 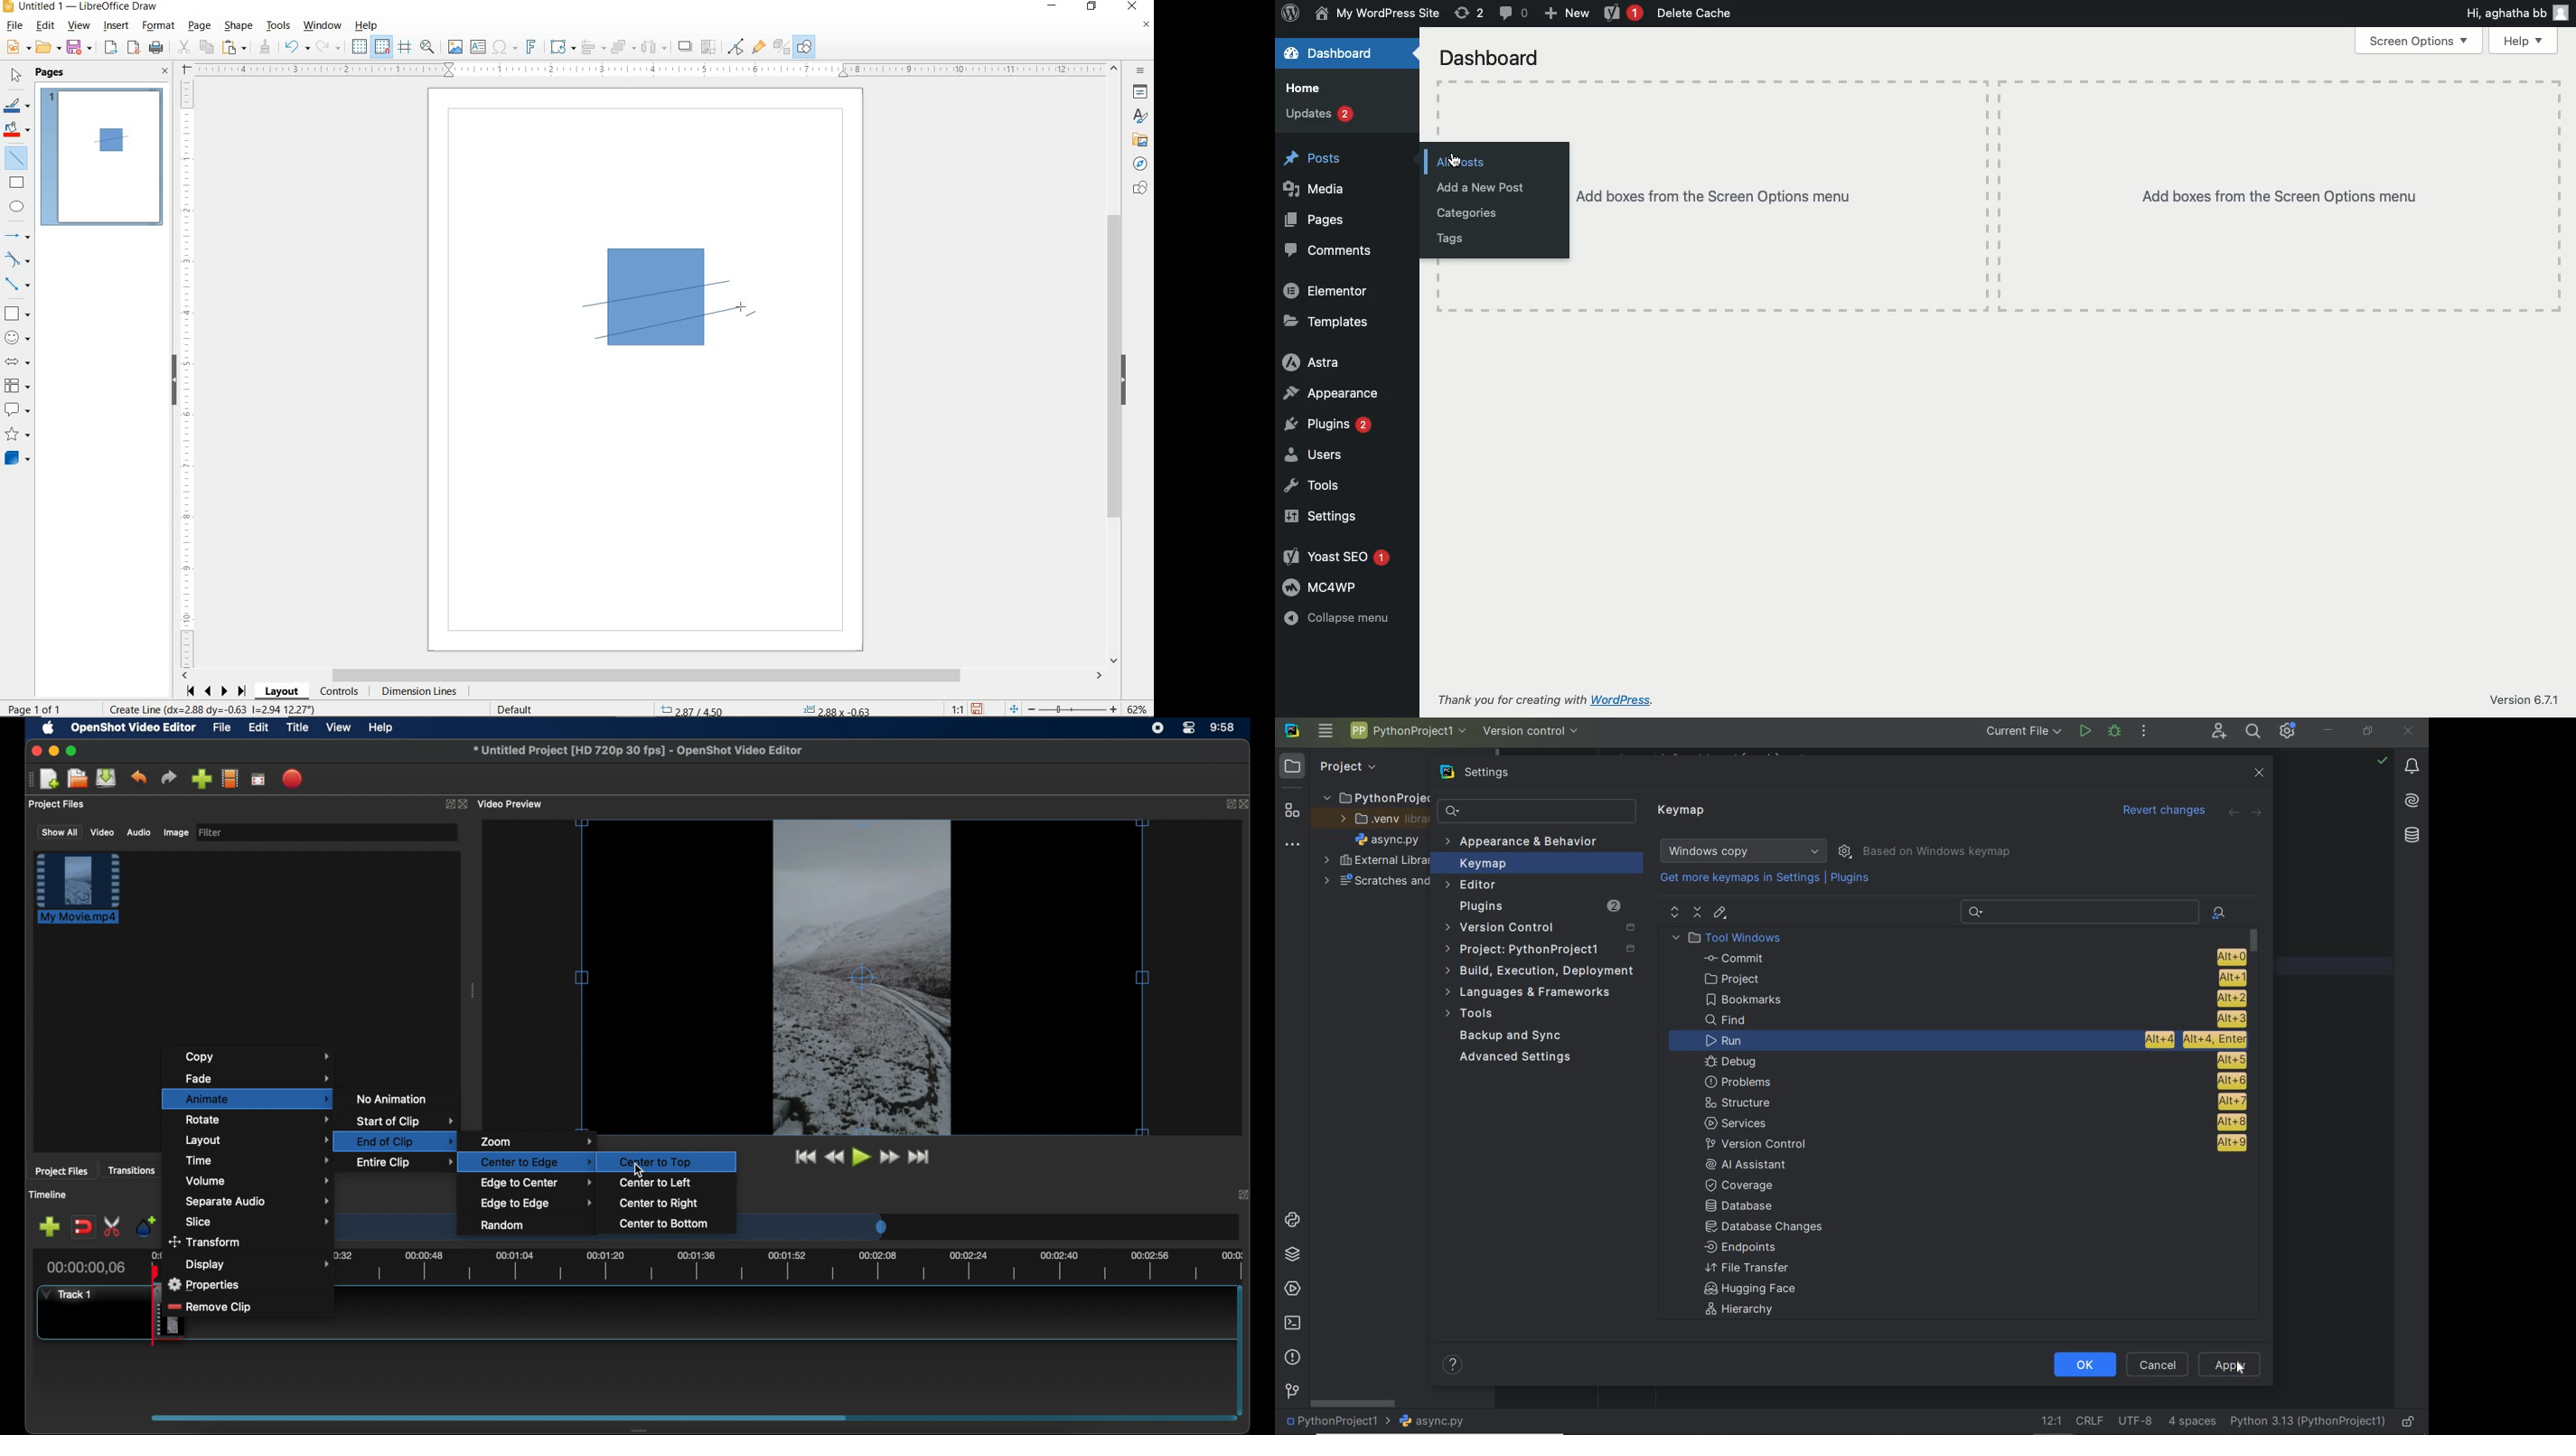 What do you see at coordinates (428, 47) in the screenshot?
I see `ZOOM & PAN` at bounding box center [428, 47].